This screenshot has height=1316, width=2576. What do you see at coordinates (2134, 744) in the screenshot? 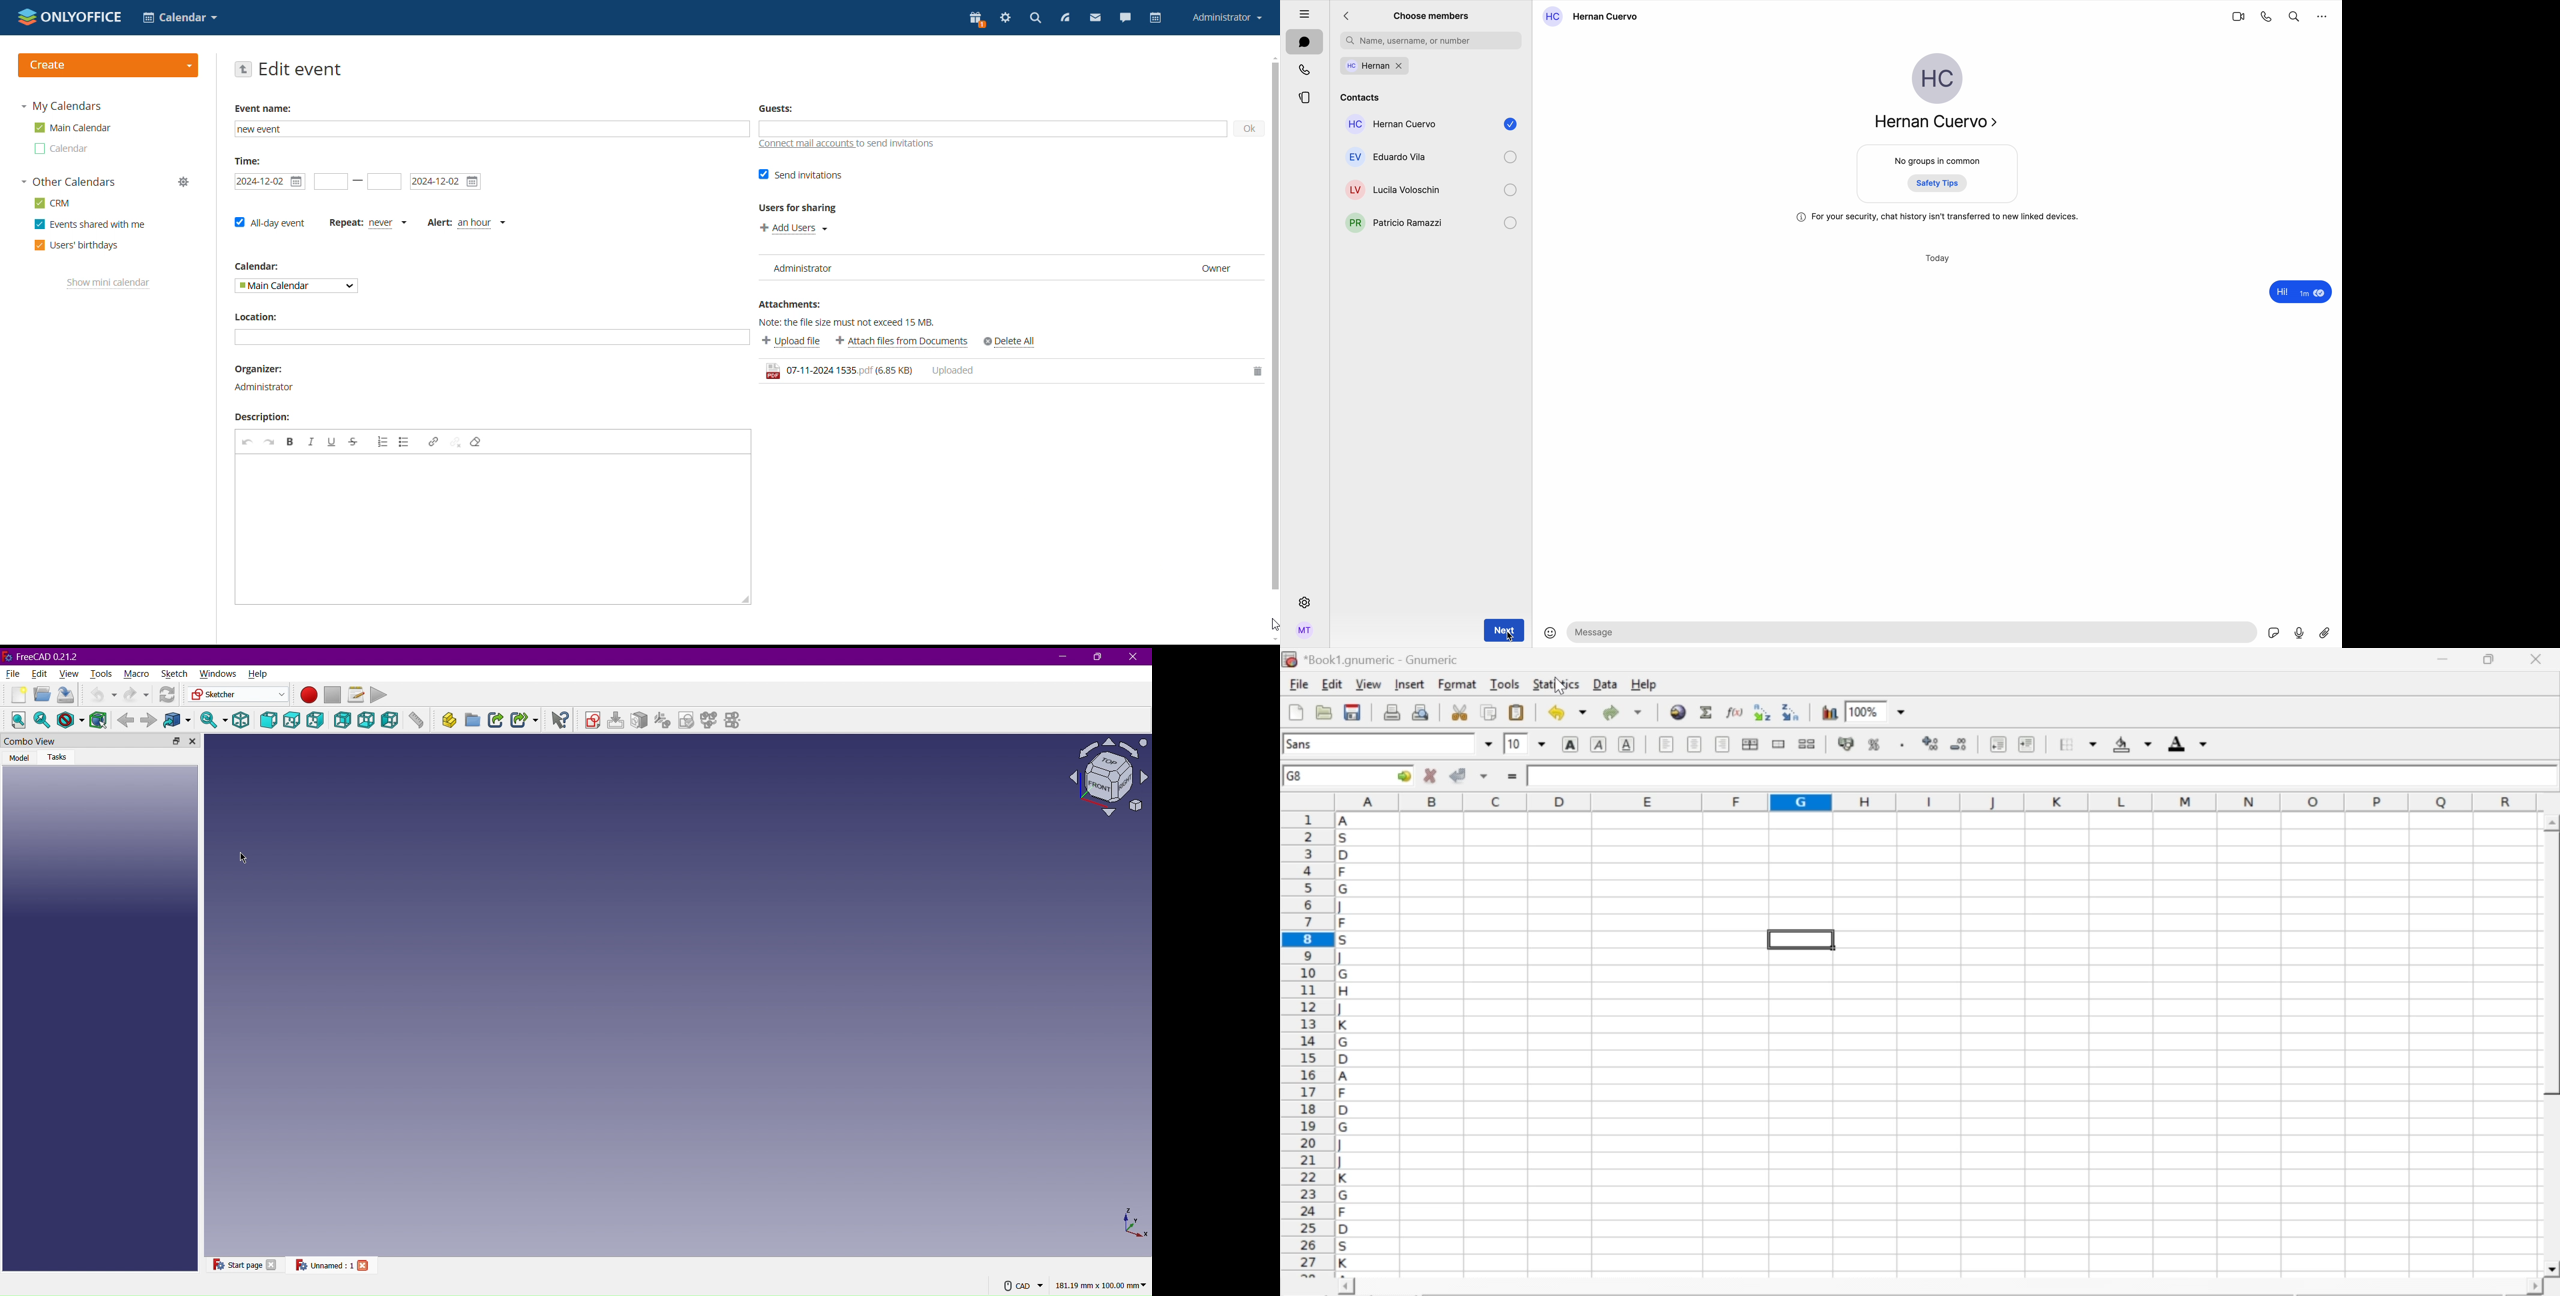
I see `background` at bounding box center [2134, 744].